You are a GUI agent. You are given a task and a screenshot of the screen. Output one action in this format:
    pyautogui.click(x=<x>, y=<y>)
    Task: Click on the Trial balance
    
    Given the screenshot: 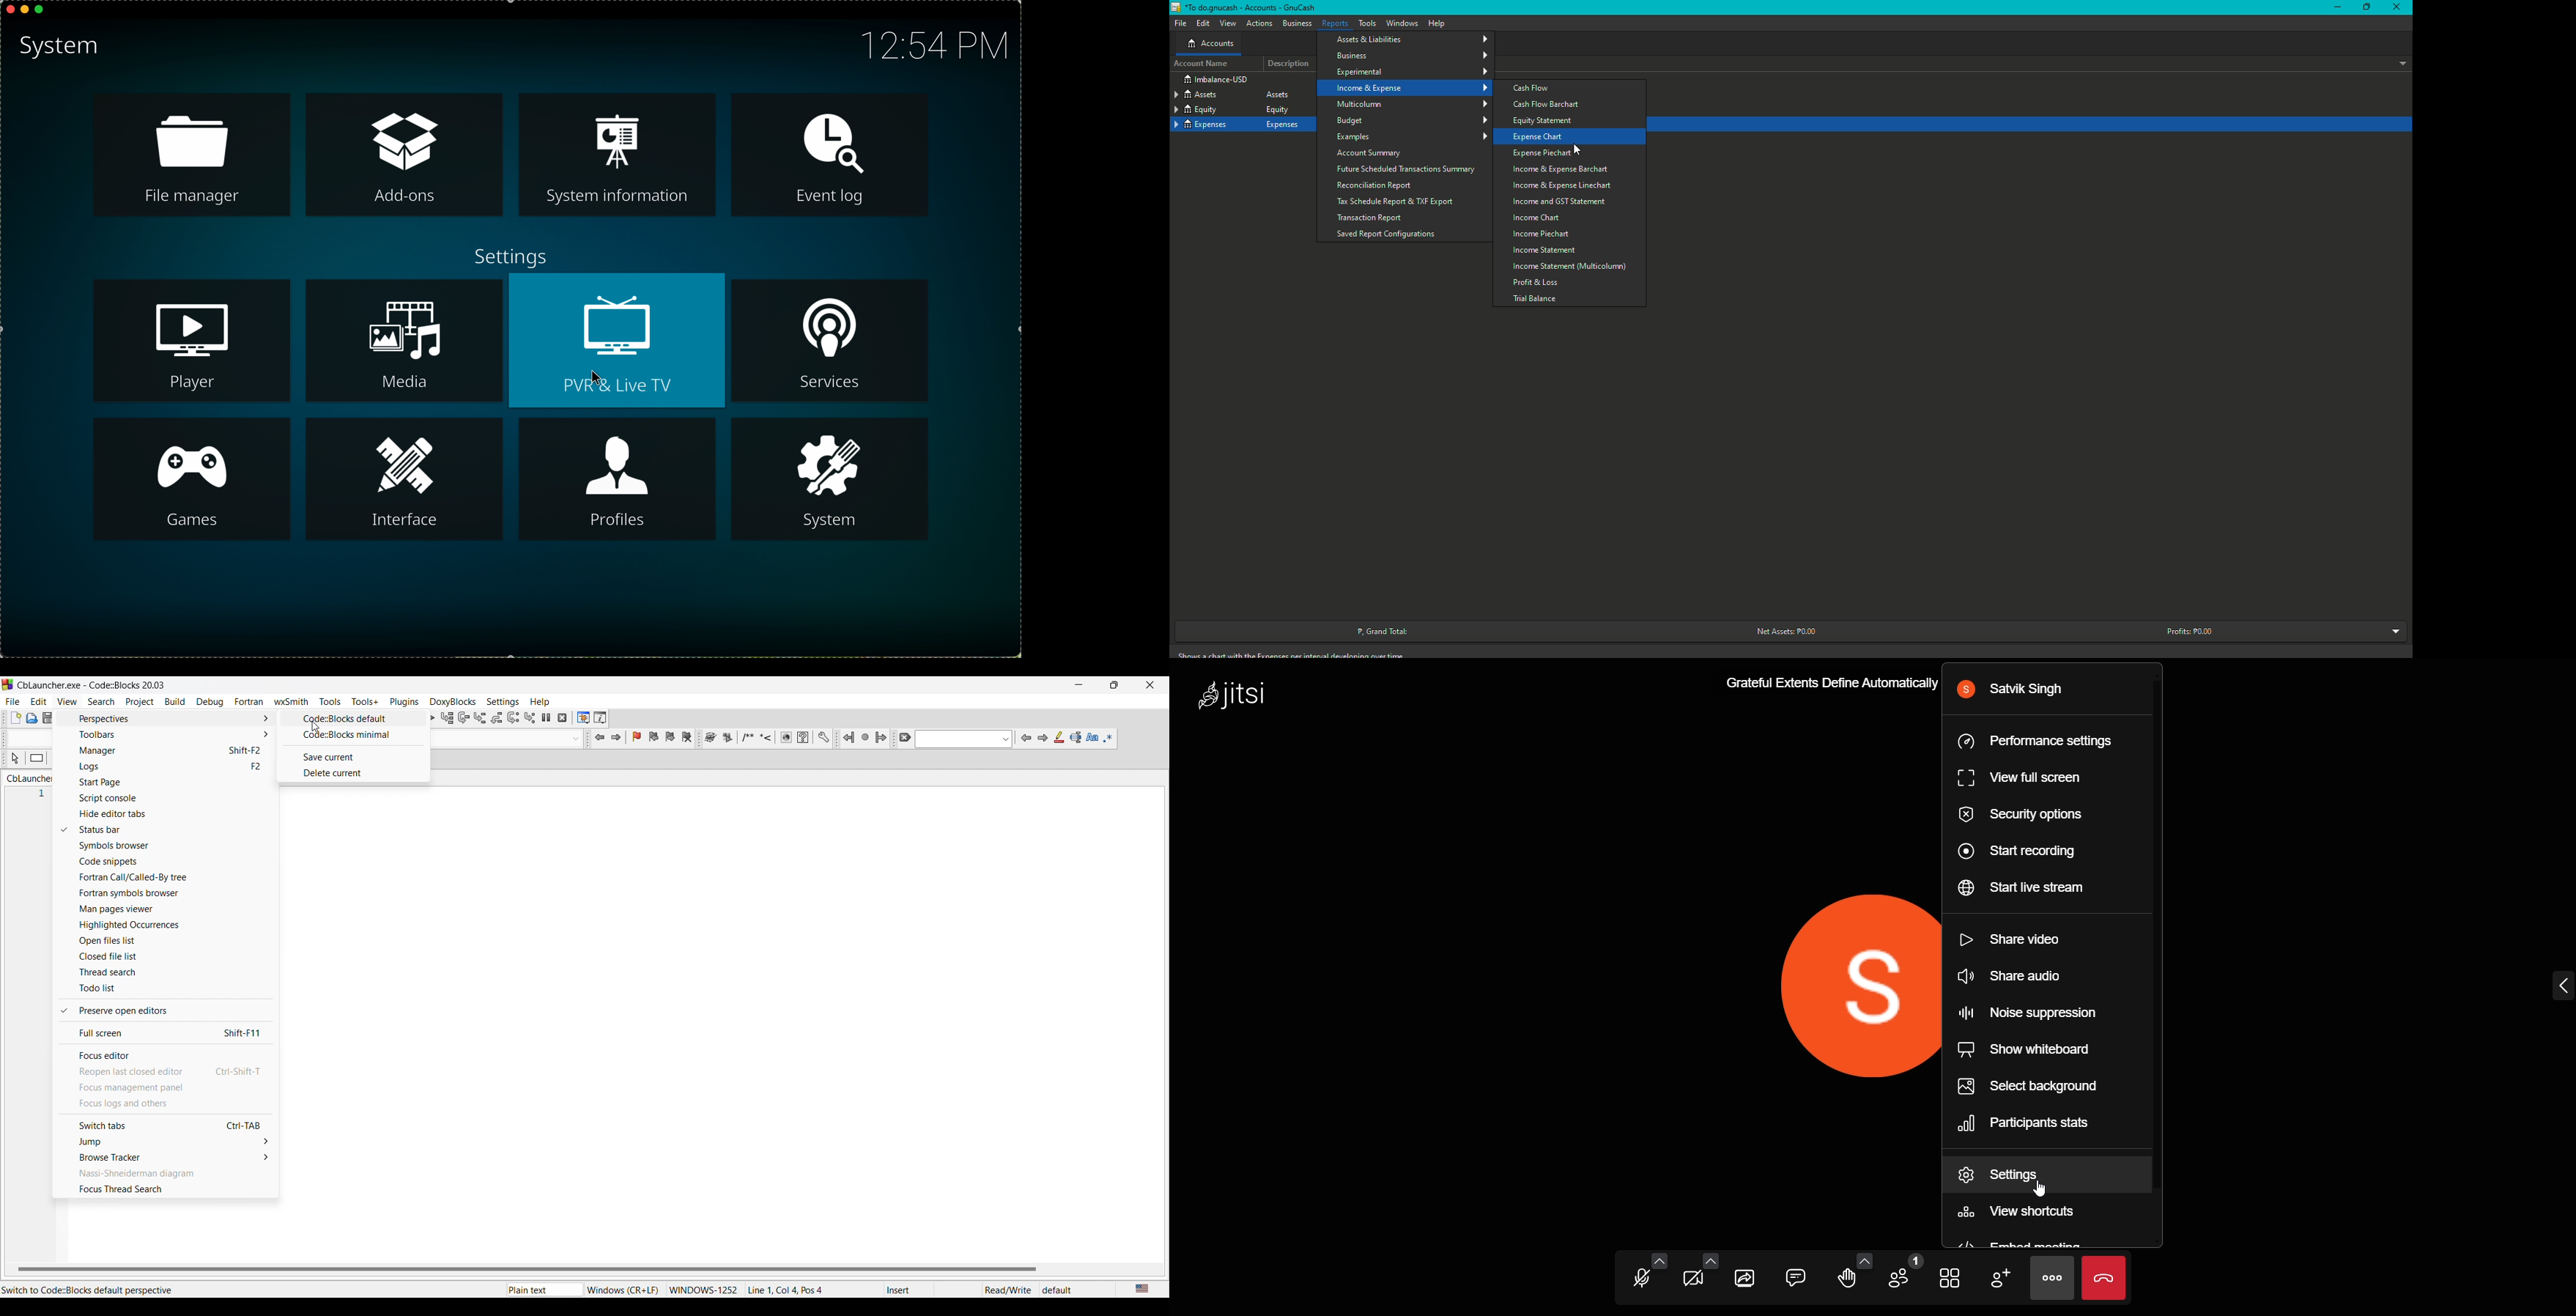 What is the action you would take?
    pyautogui.click(x=1535, y=300)
    